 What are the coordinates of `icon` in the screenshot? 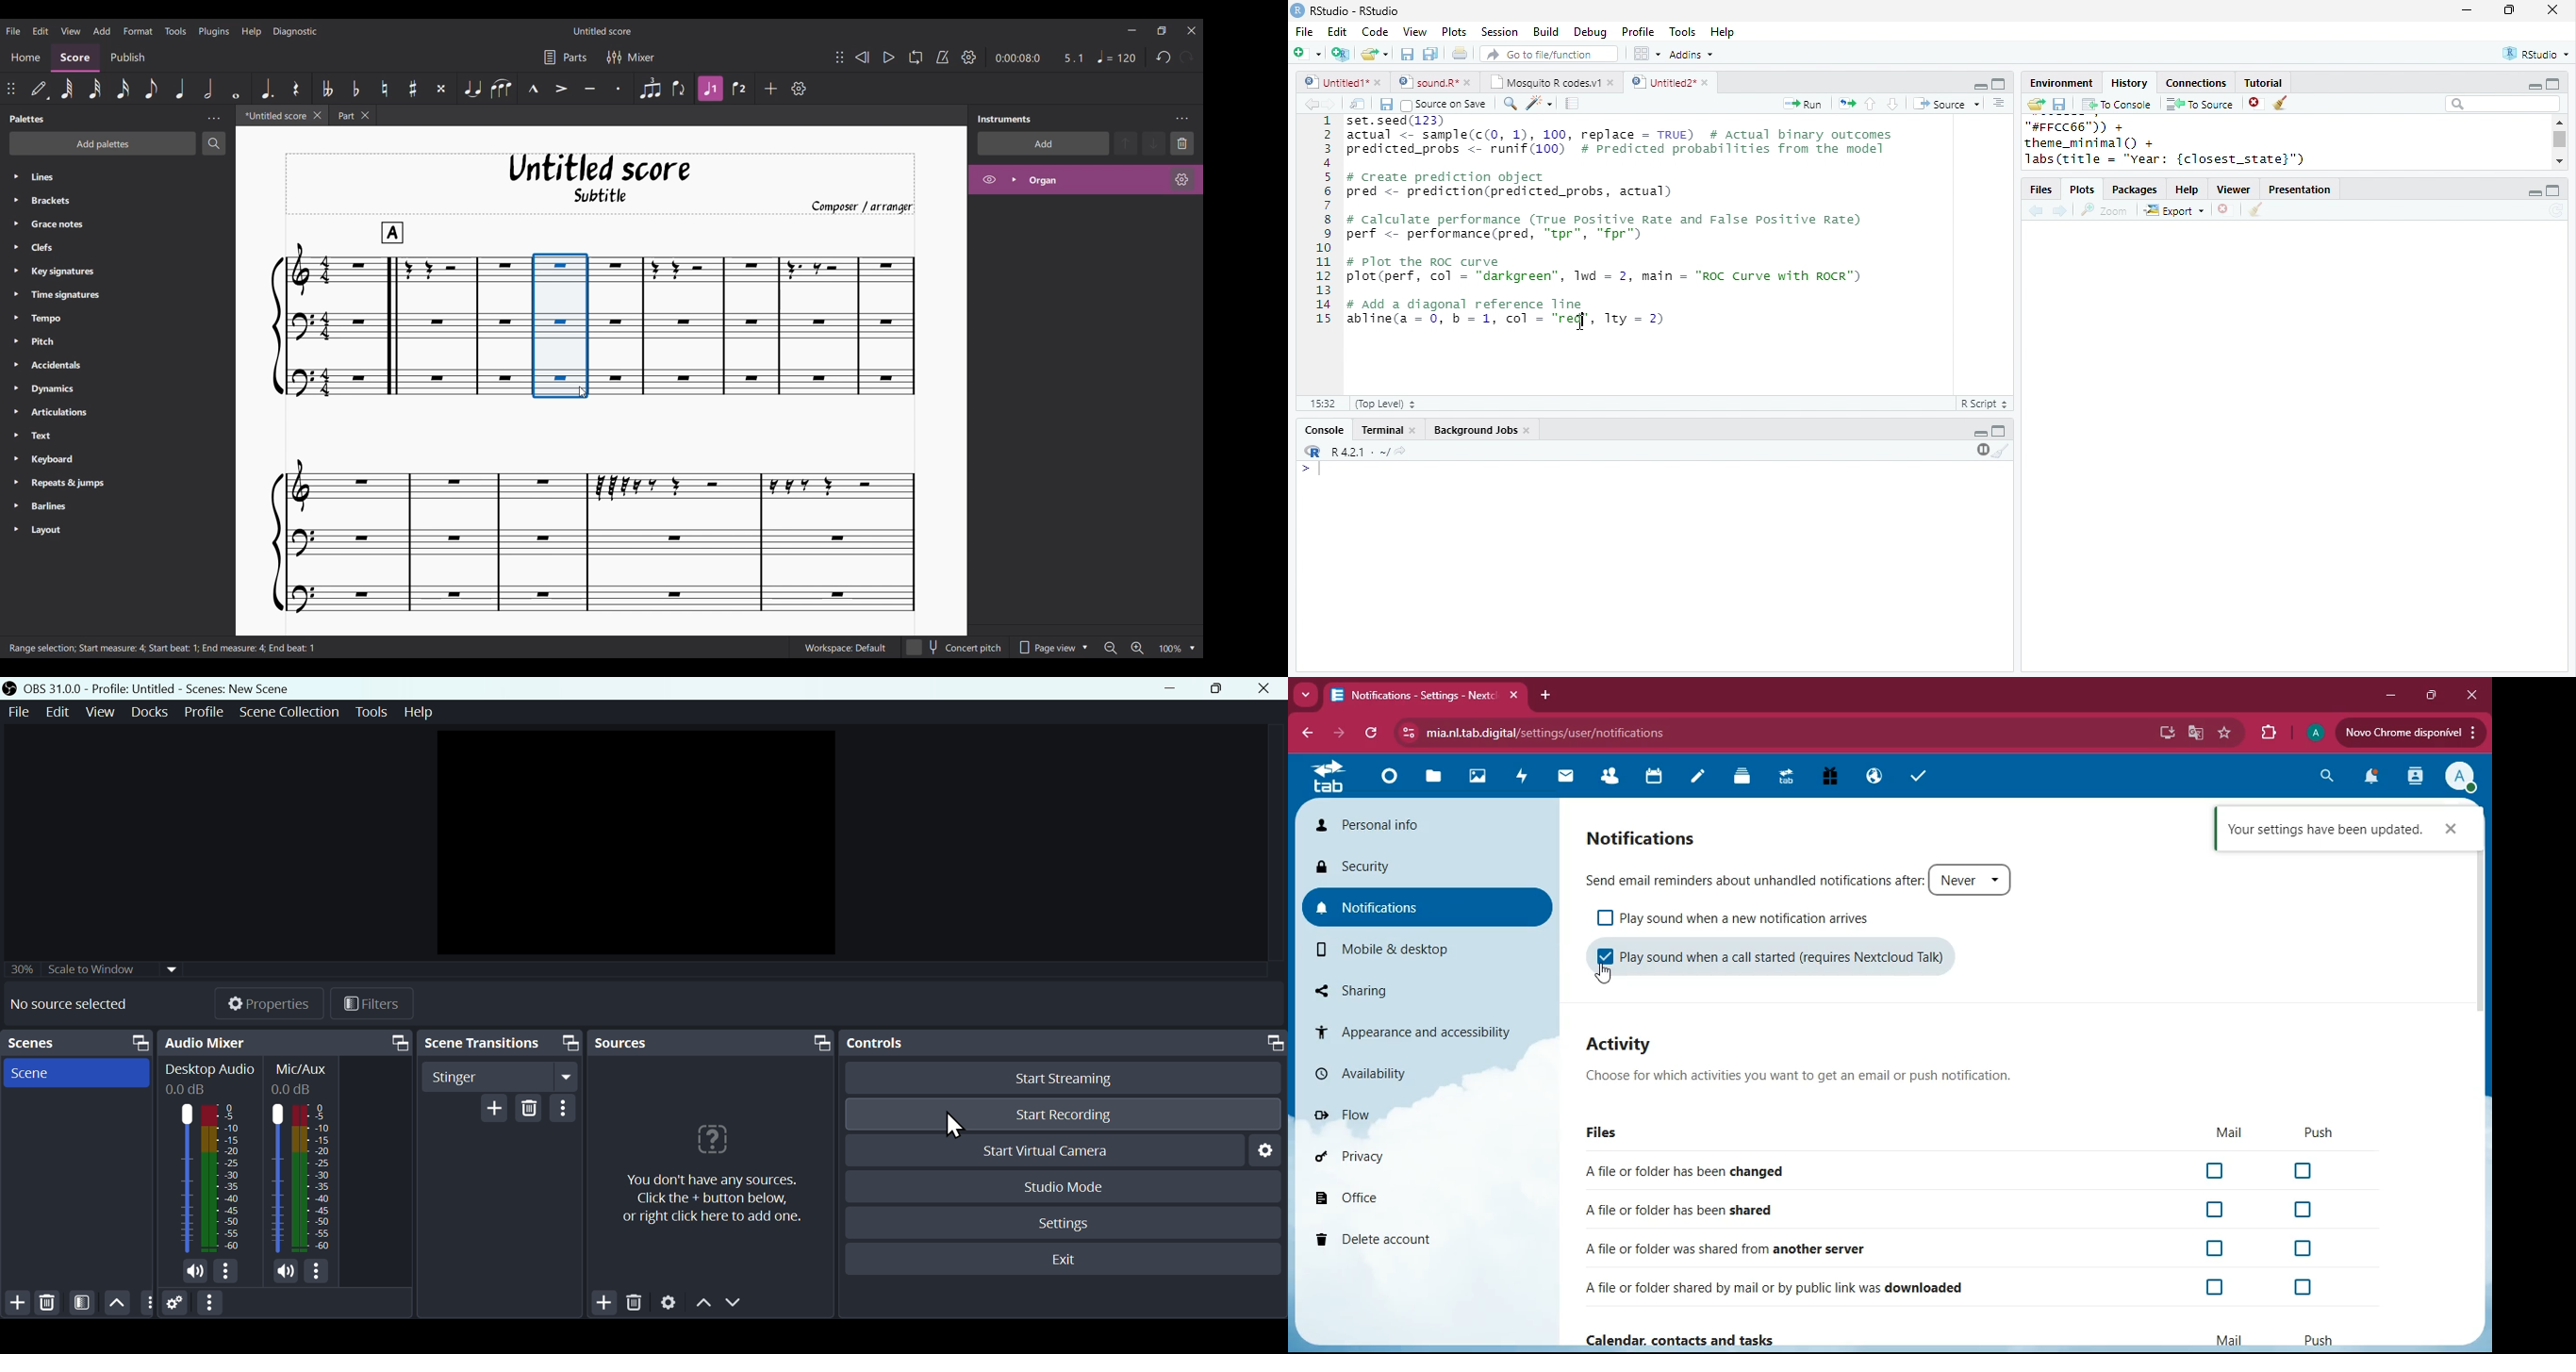 It's located at (12, 688).